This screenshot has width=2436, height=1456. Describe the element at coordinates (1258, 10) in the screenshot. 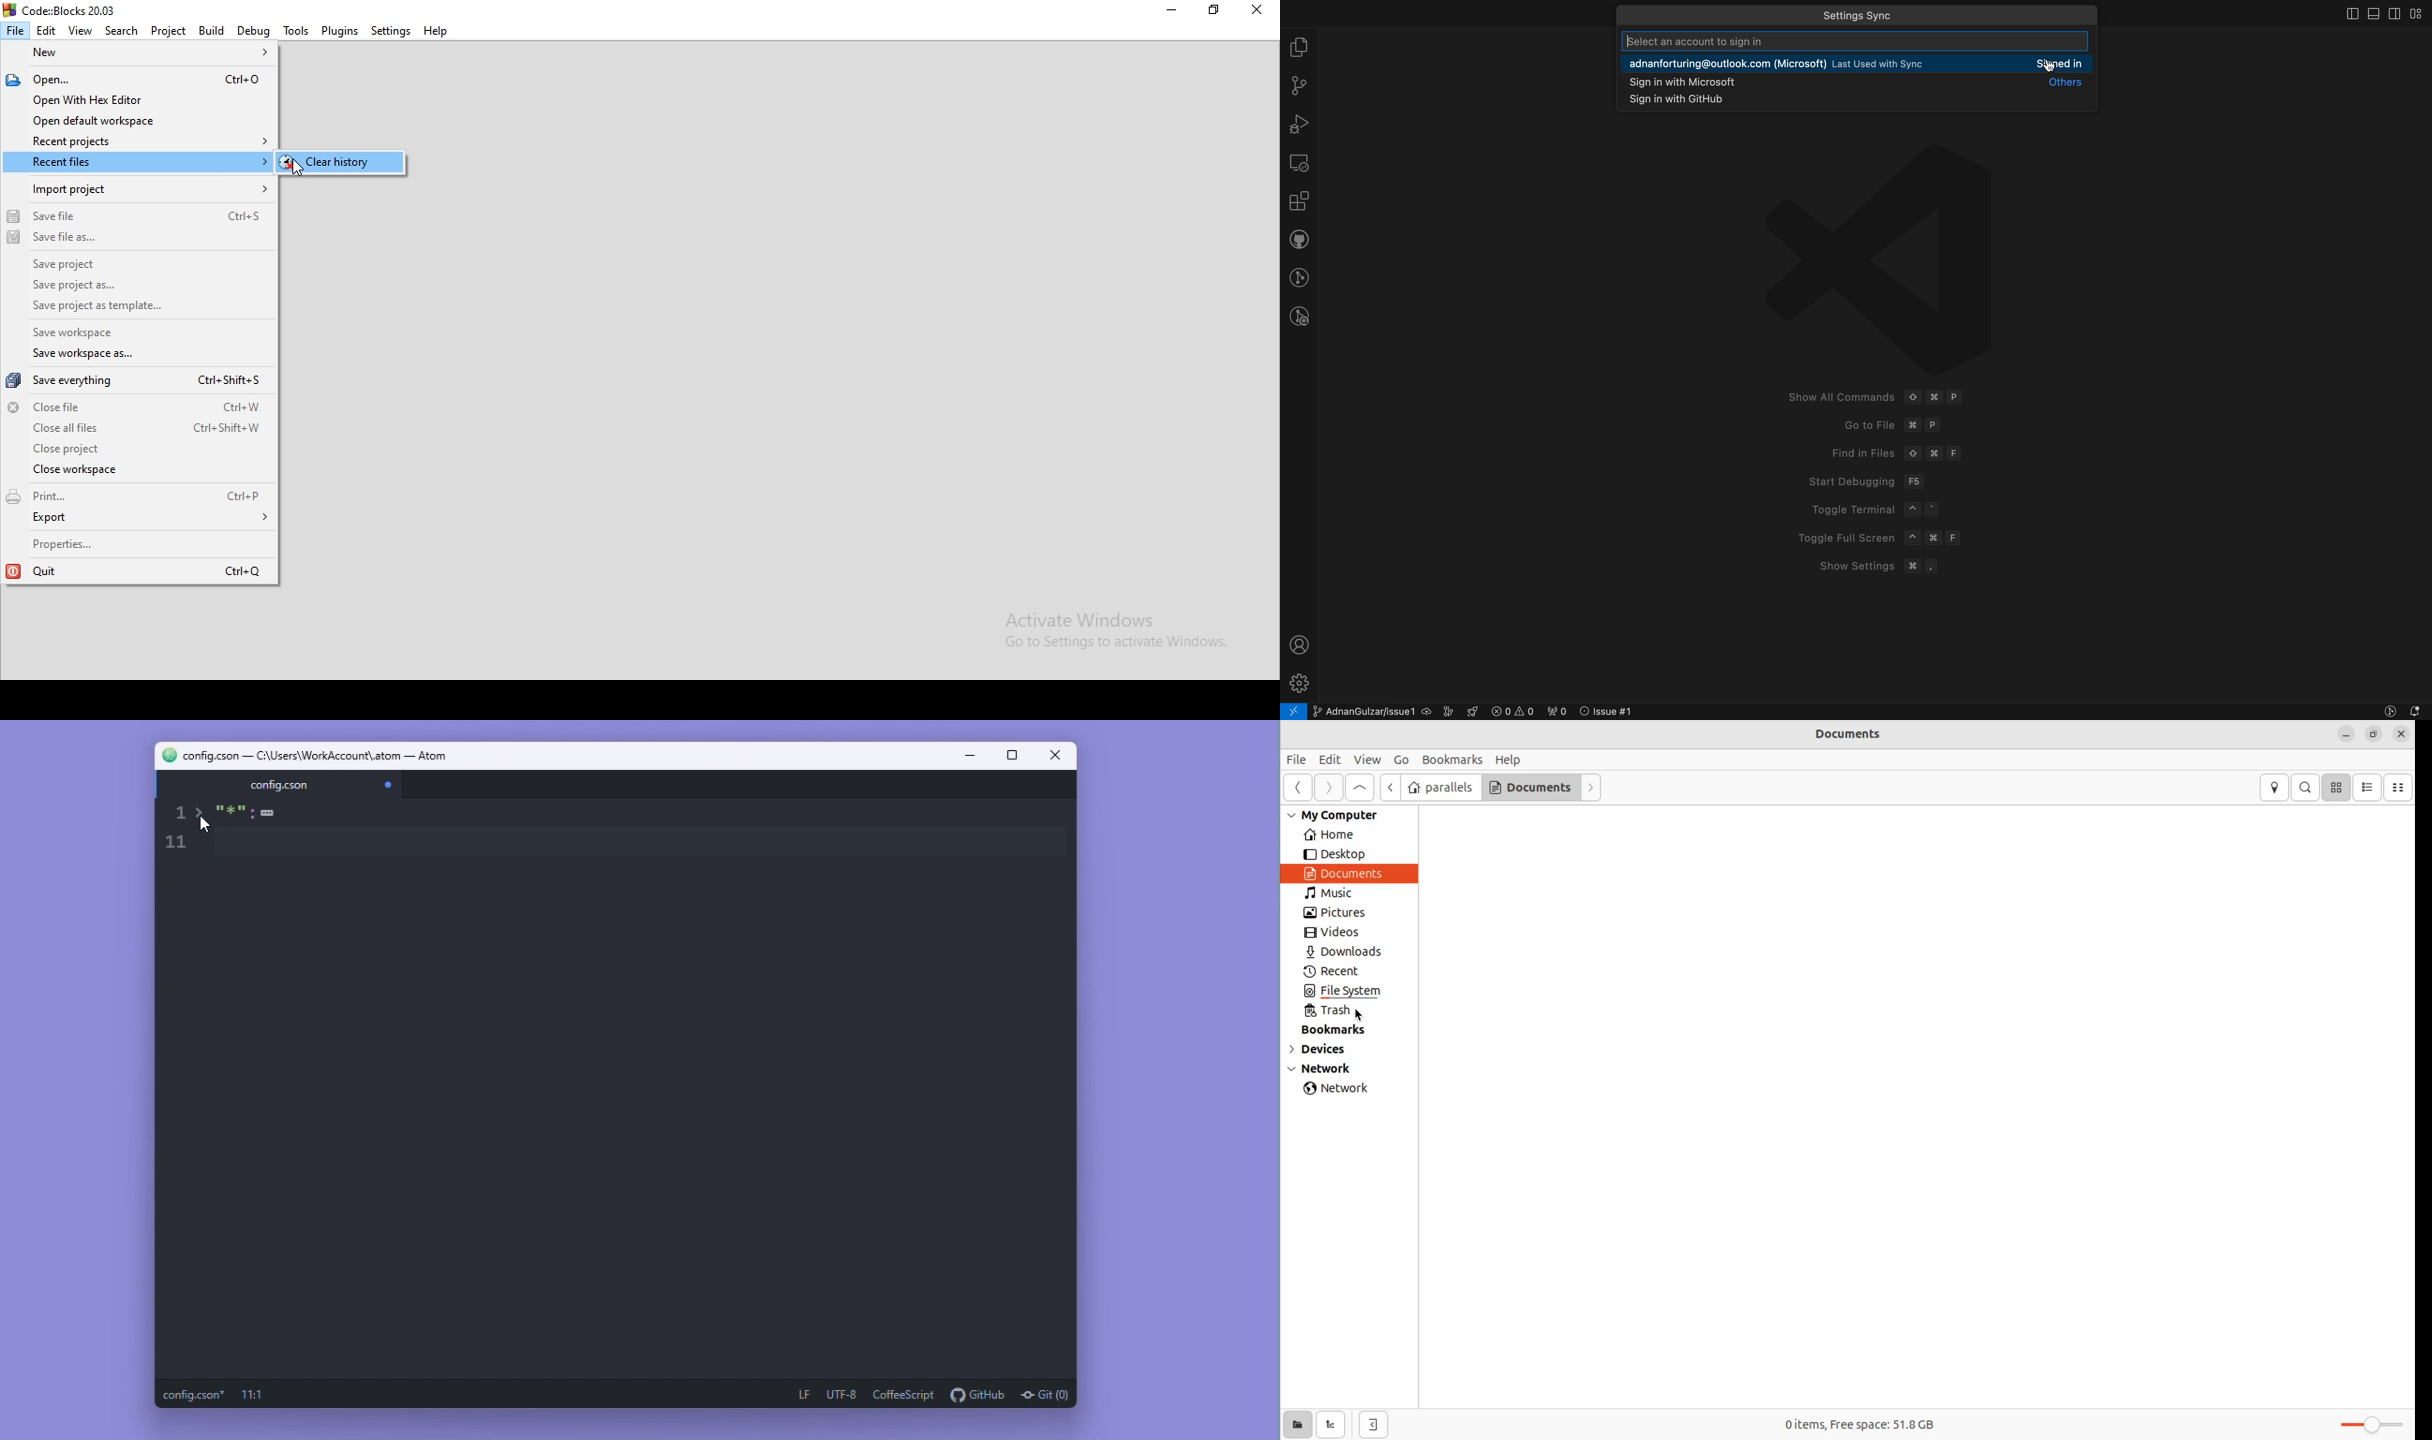

I see `Minimise` at that location.